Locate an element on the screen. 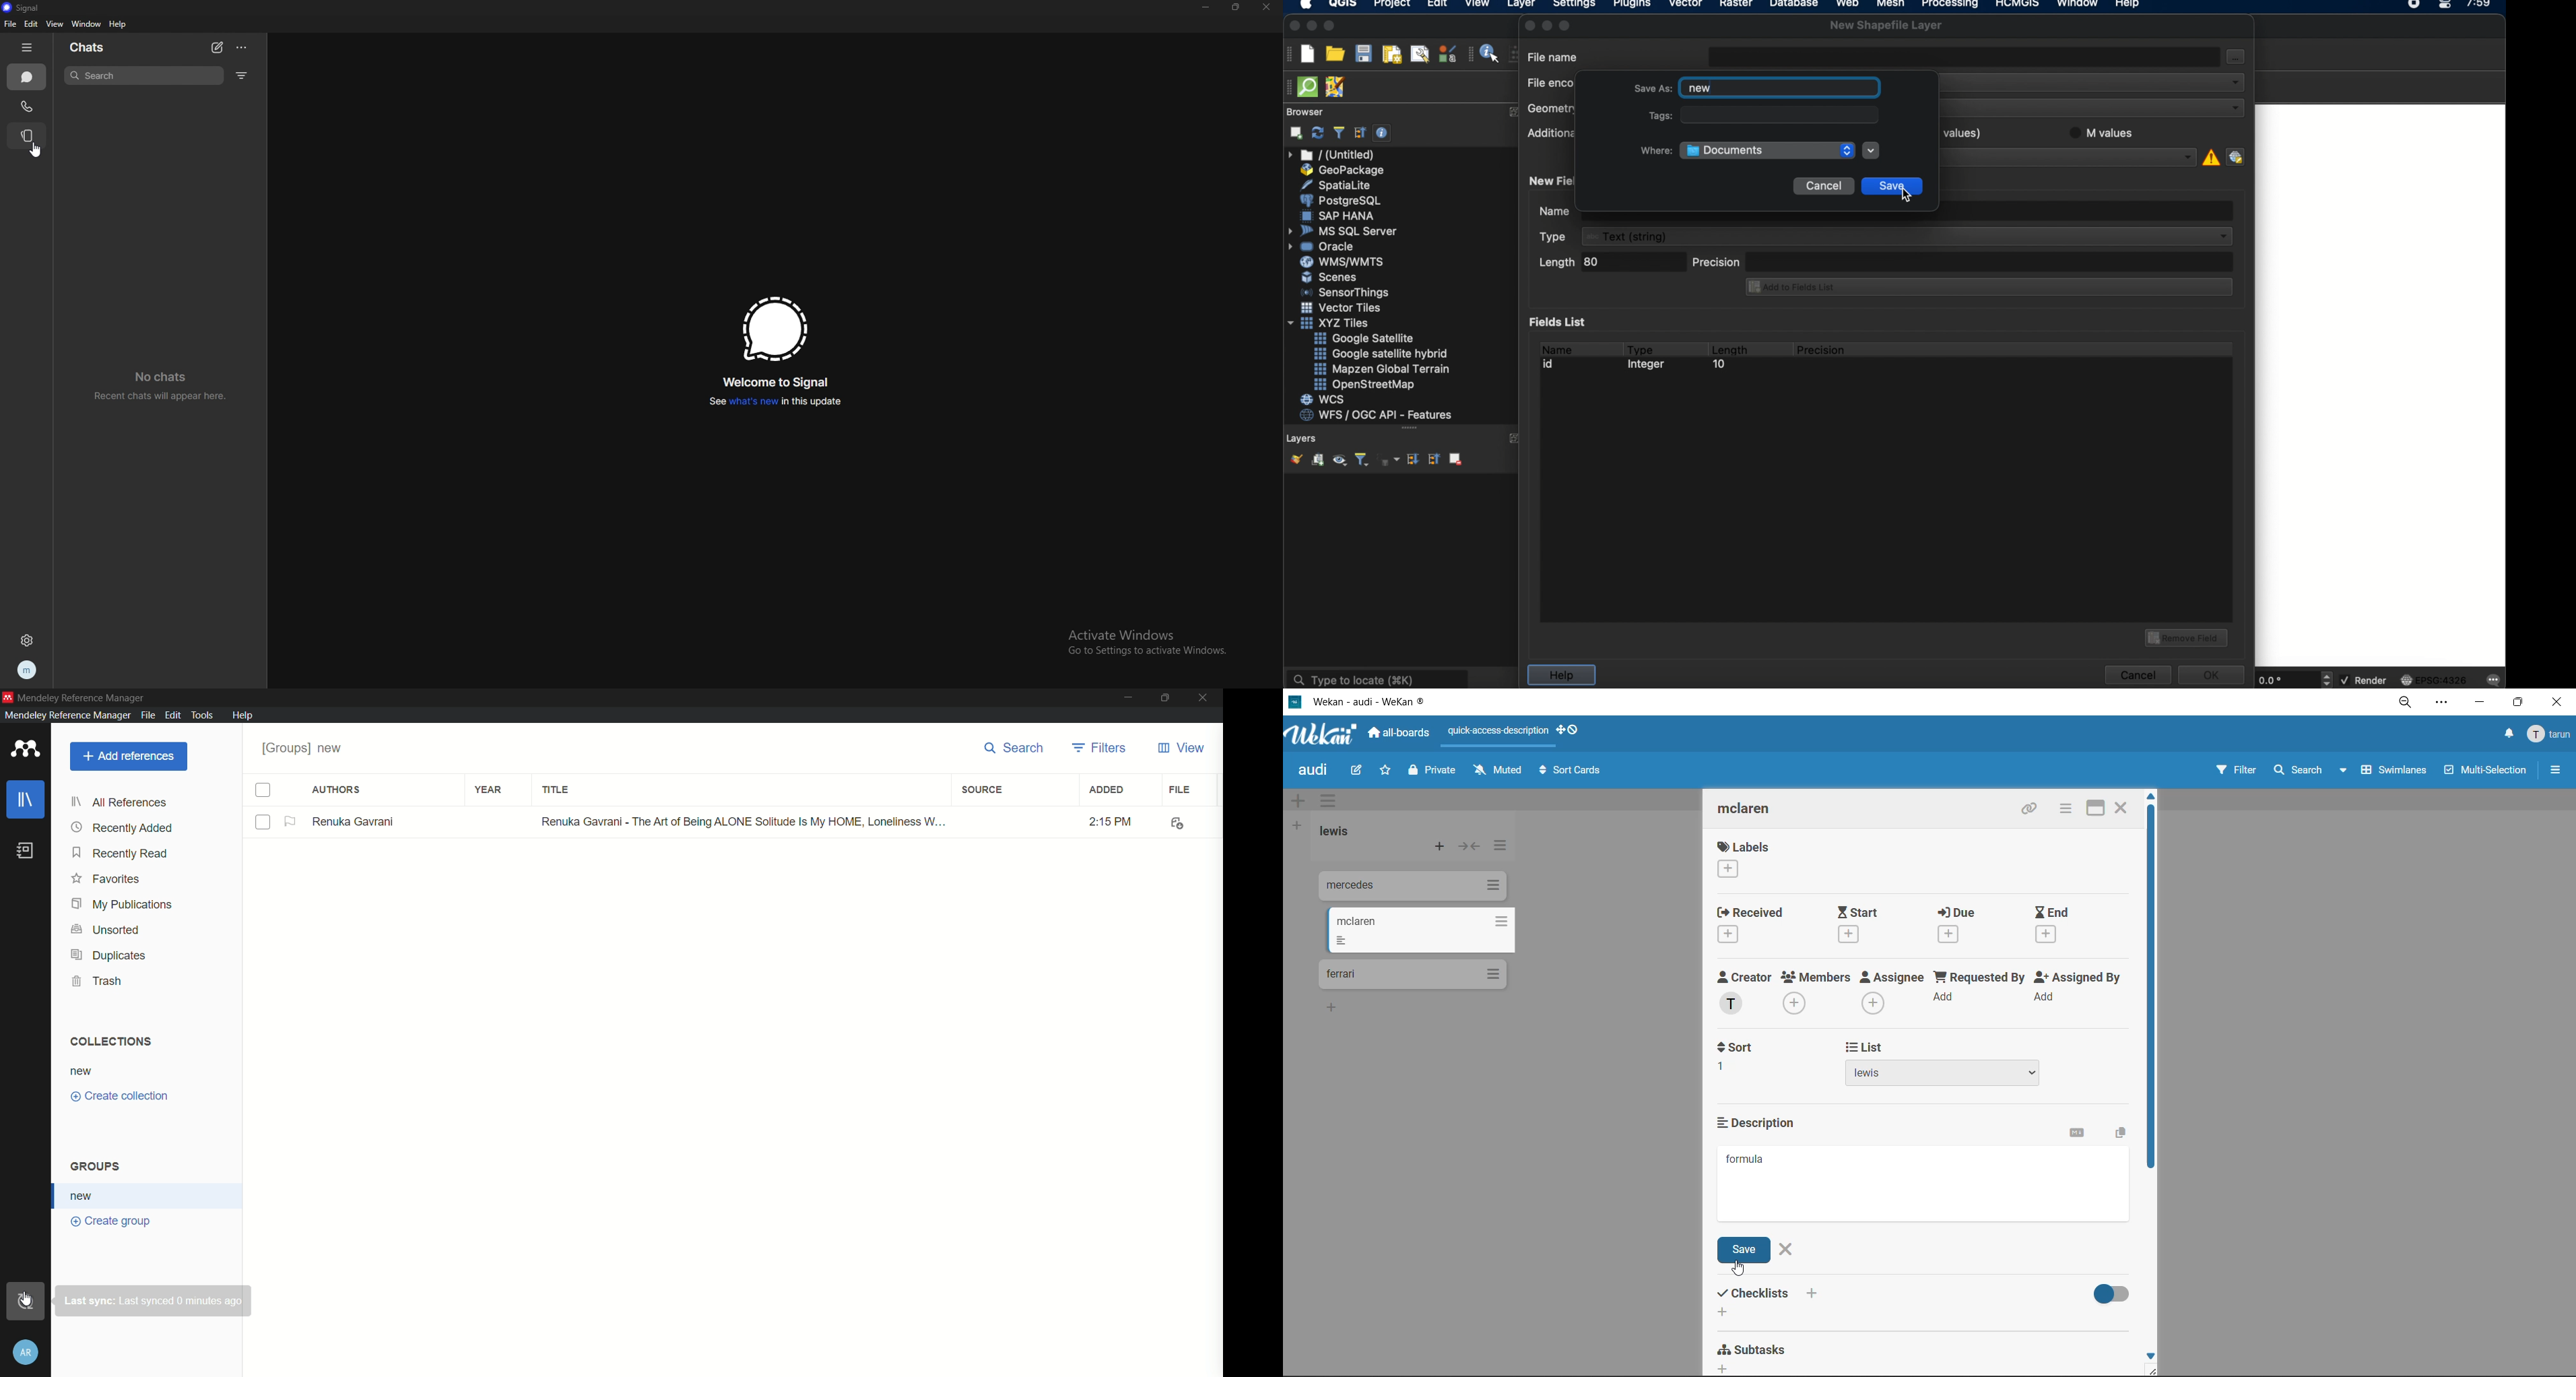 This screenshot has width=2576, height=1400. expand is located at coordinates (1516, 438).